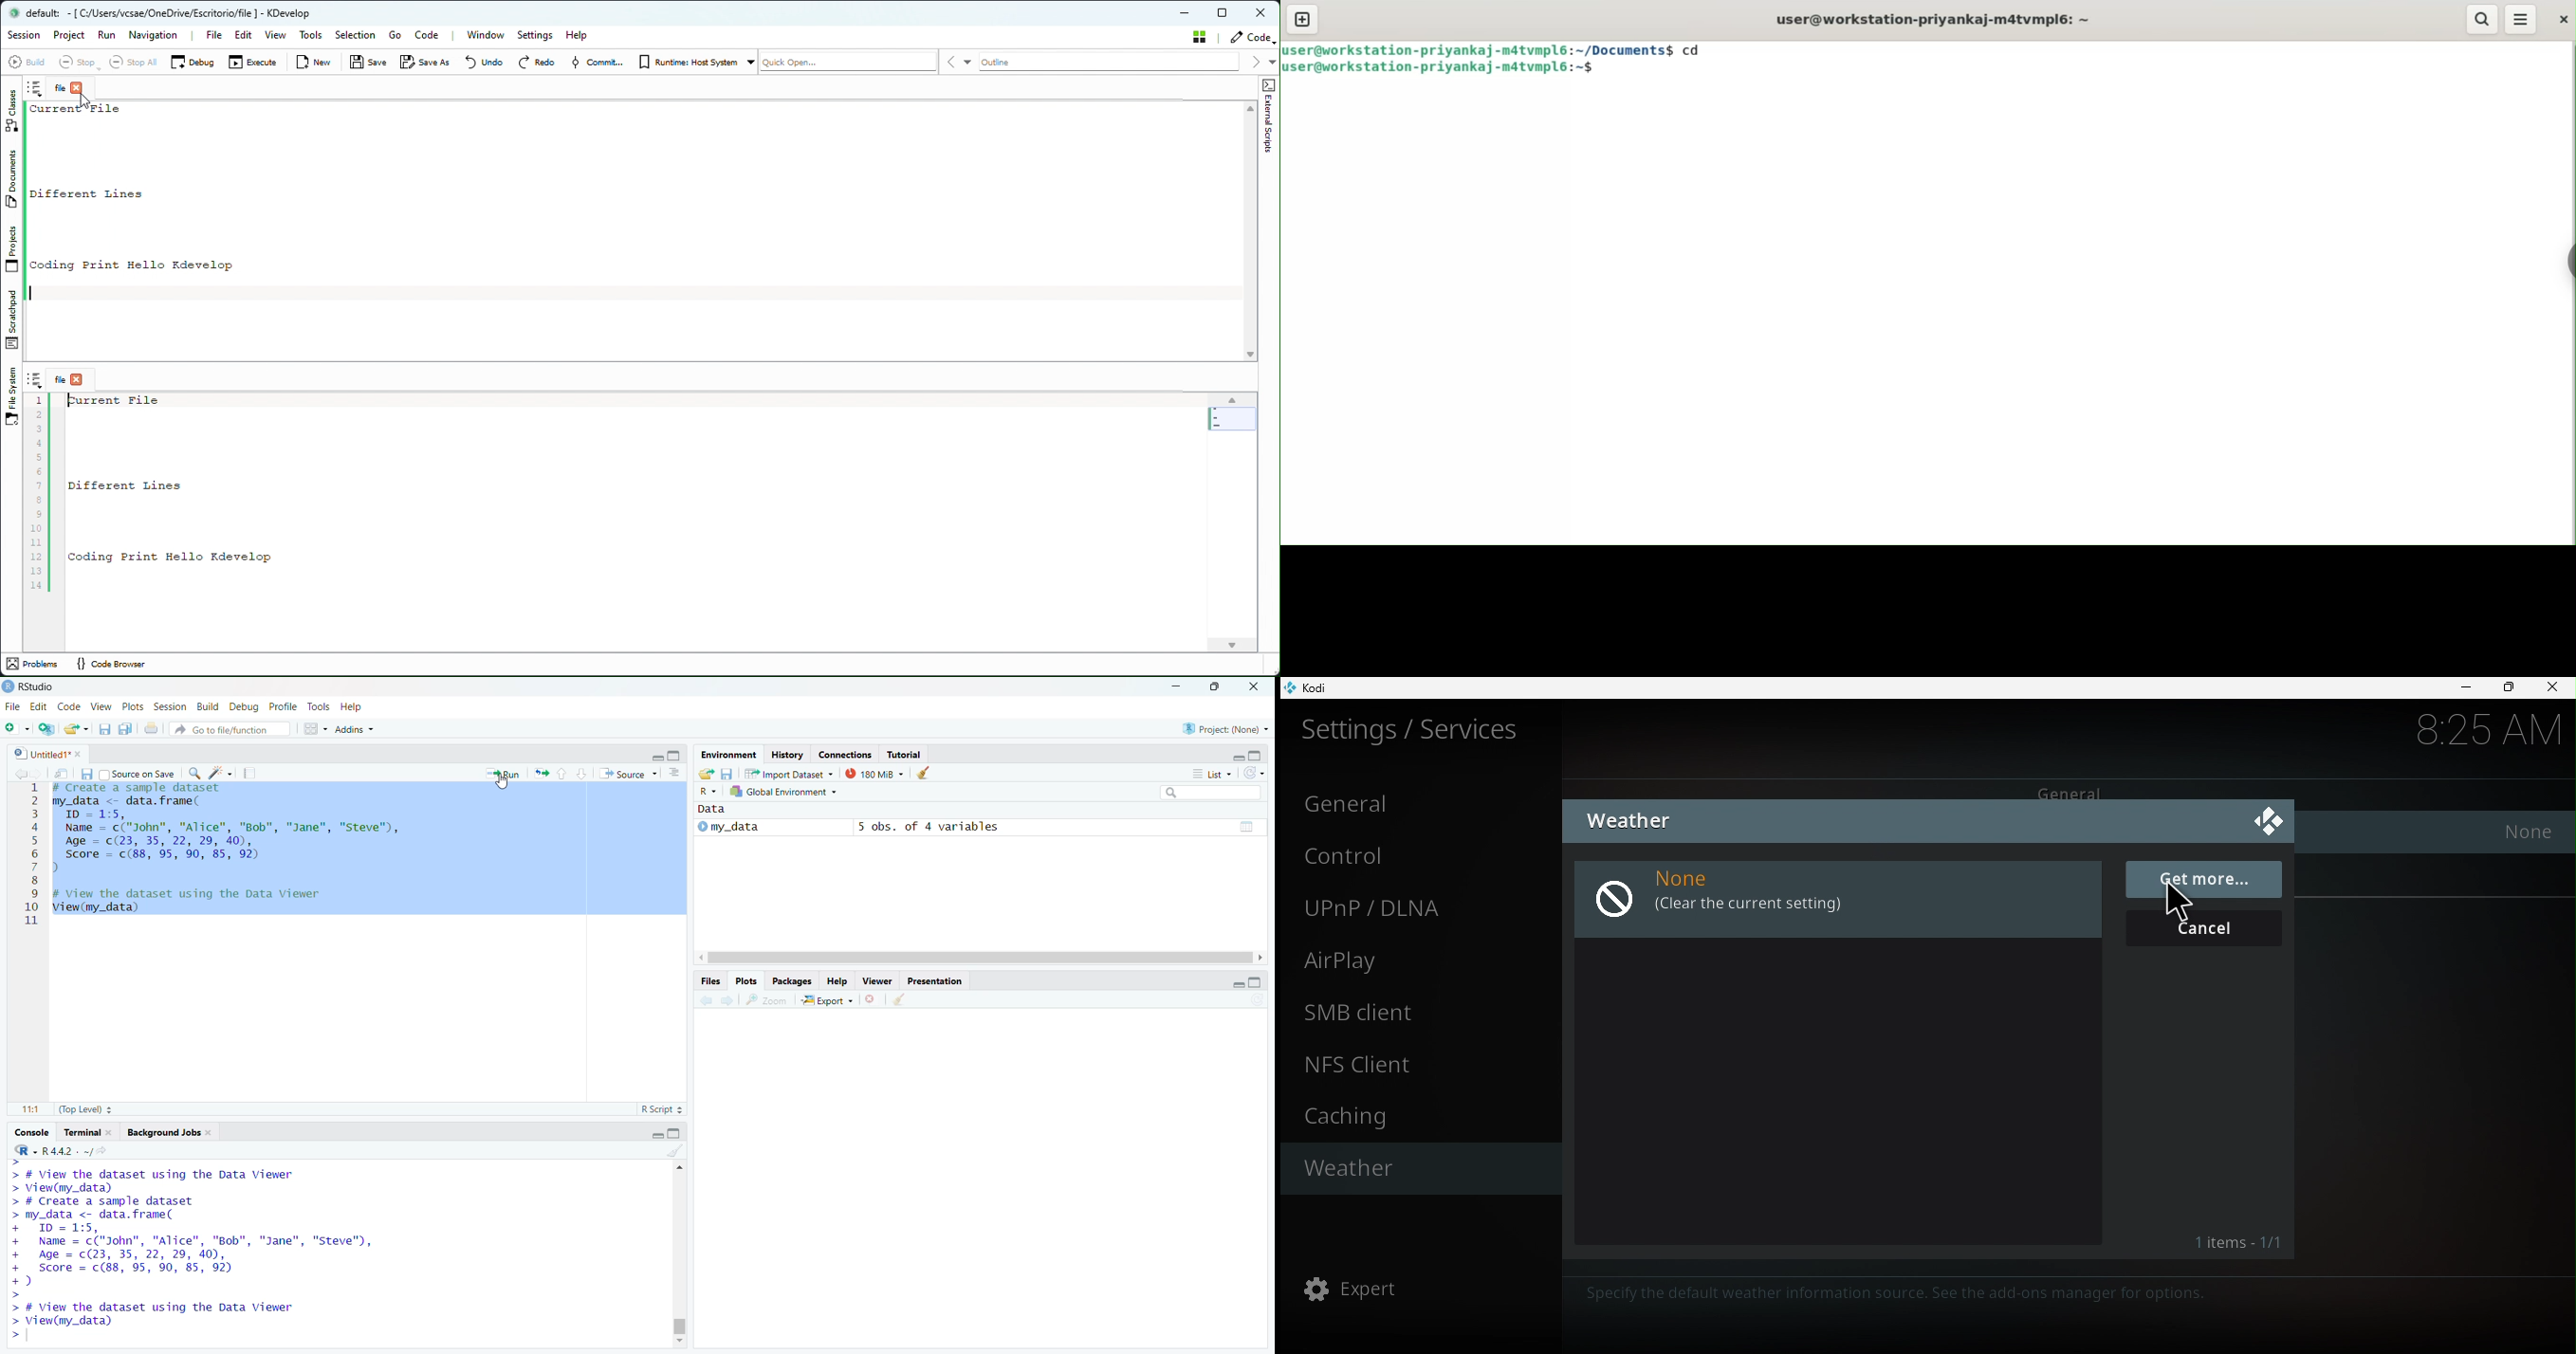 This screenshot has height=1372, width=2576. What do you see at coordinates (29, 686) in the screenshot?
I see `Rstudio` at bounding box center [29, 686].